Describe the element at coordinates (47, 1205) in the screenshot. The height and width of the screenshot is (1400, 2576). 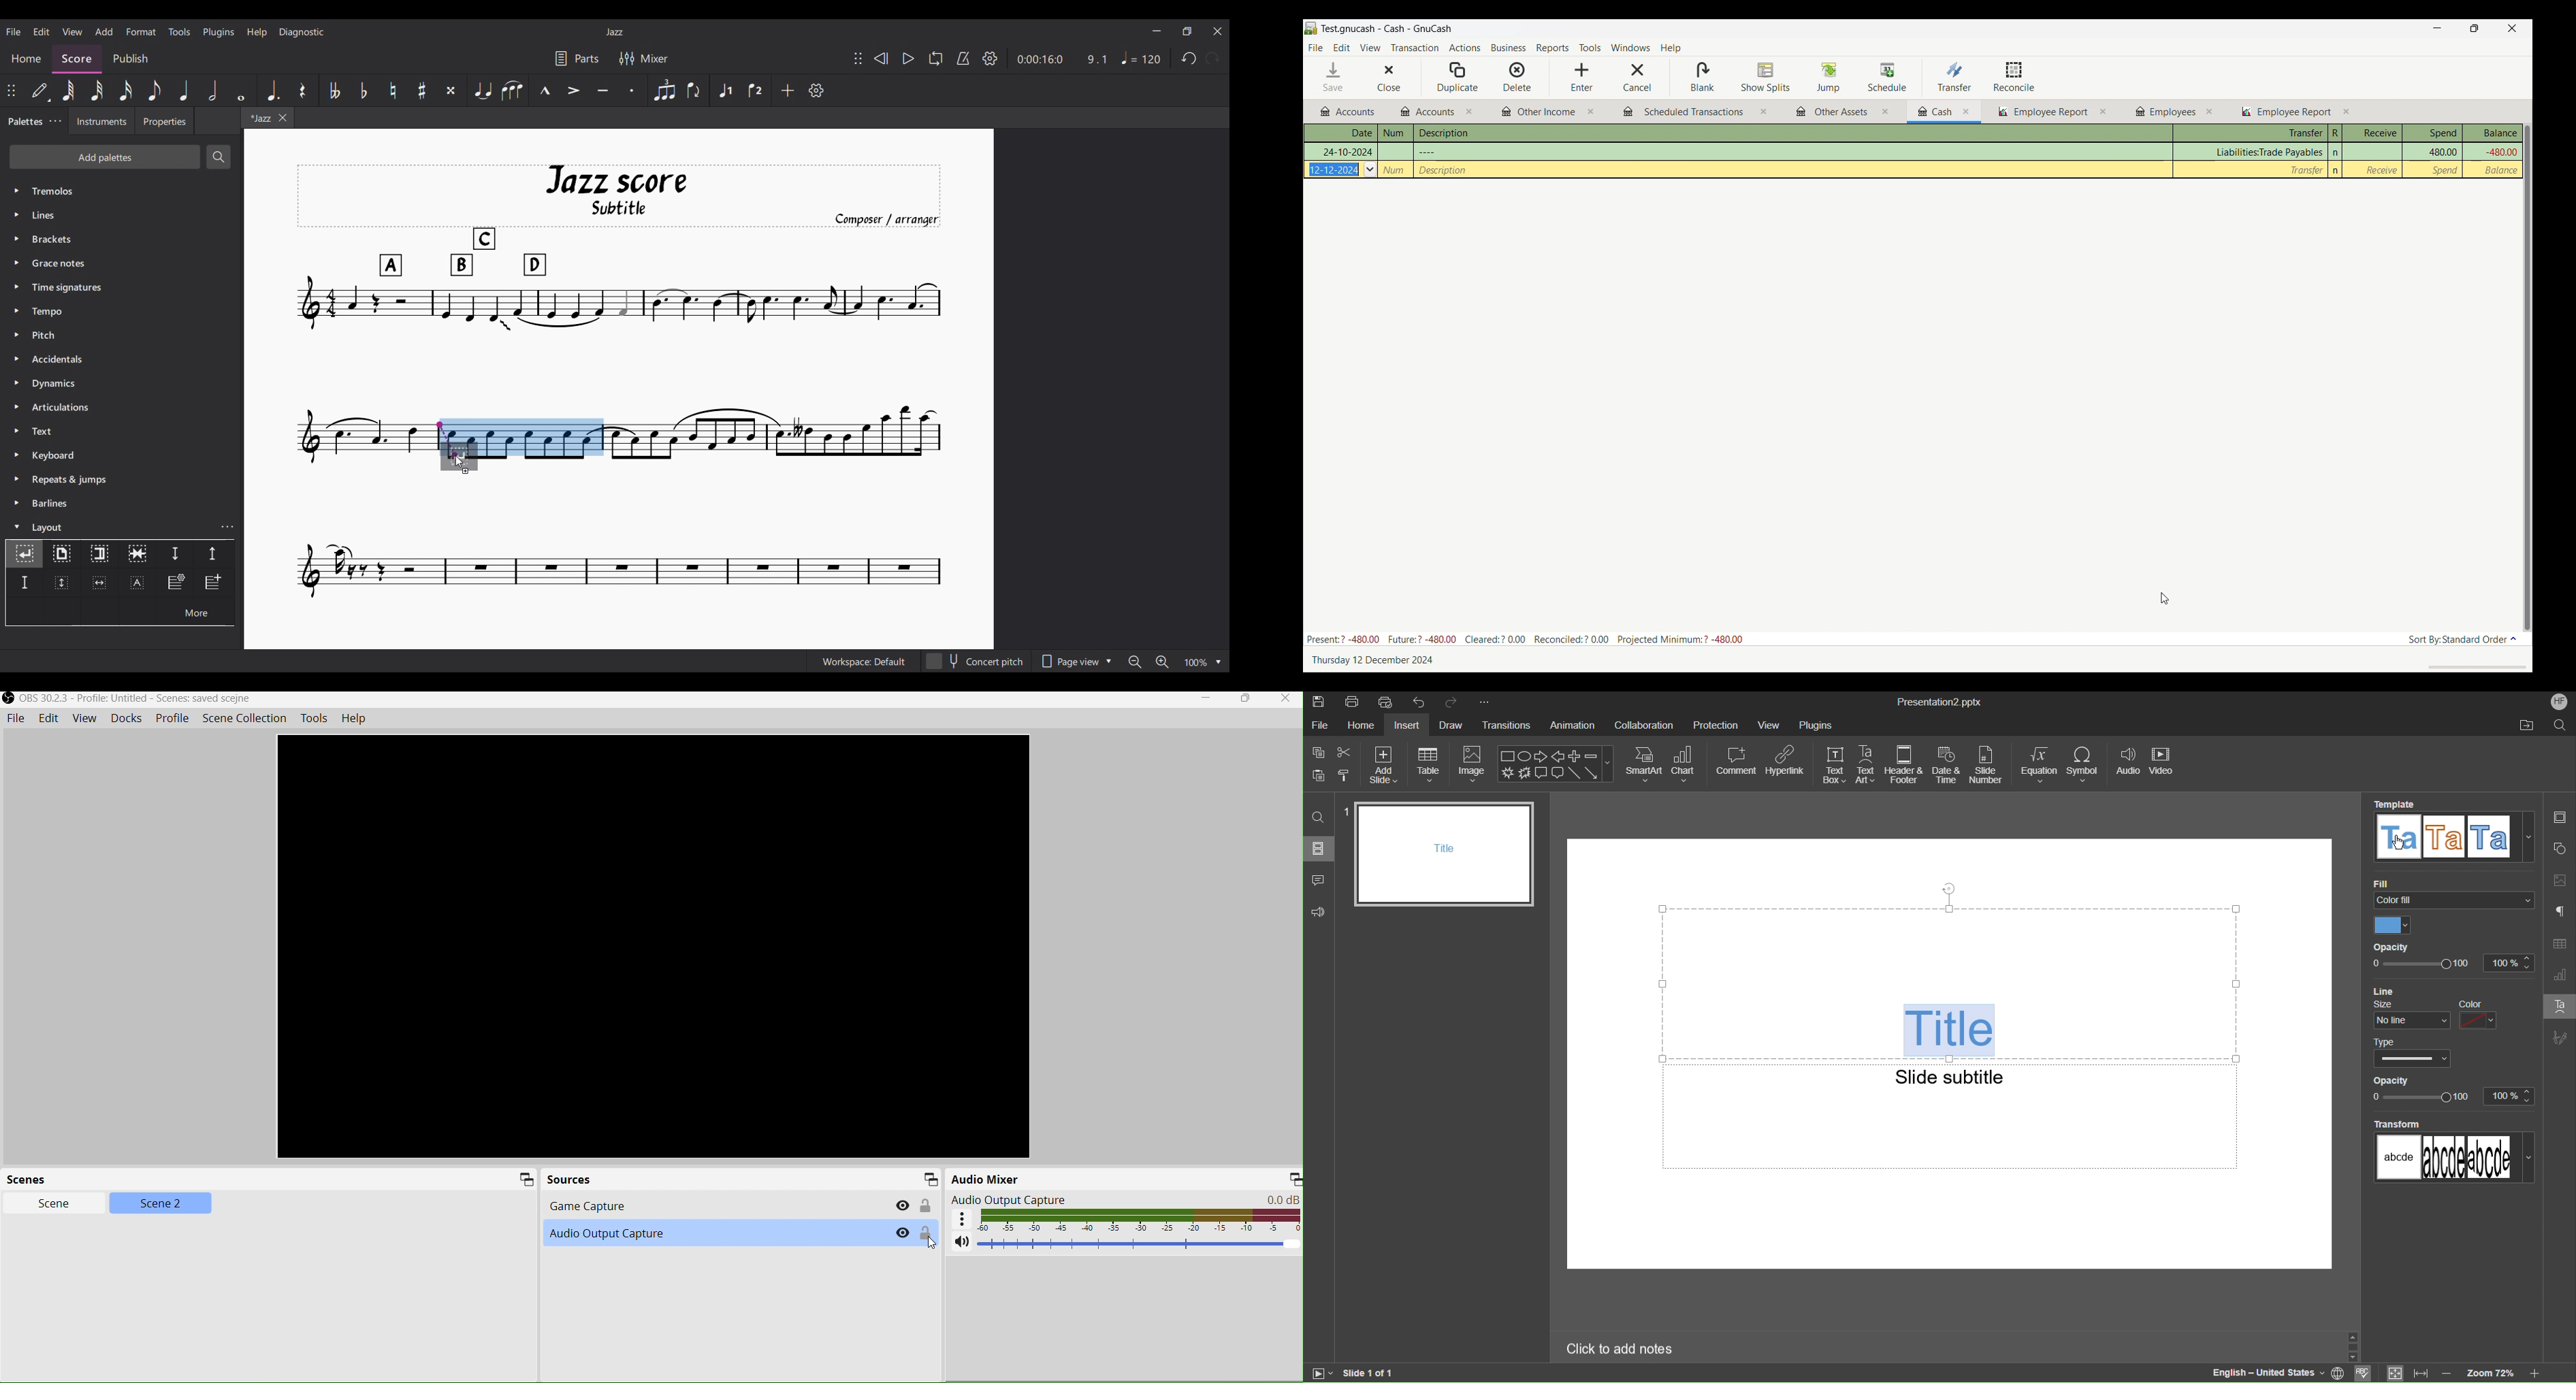
I see `Scene` at that location.